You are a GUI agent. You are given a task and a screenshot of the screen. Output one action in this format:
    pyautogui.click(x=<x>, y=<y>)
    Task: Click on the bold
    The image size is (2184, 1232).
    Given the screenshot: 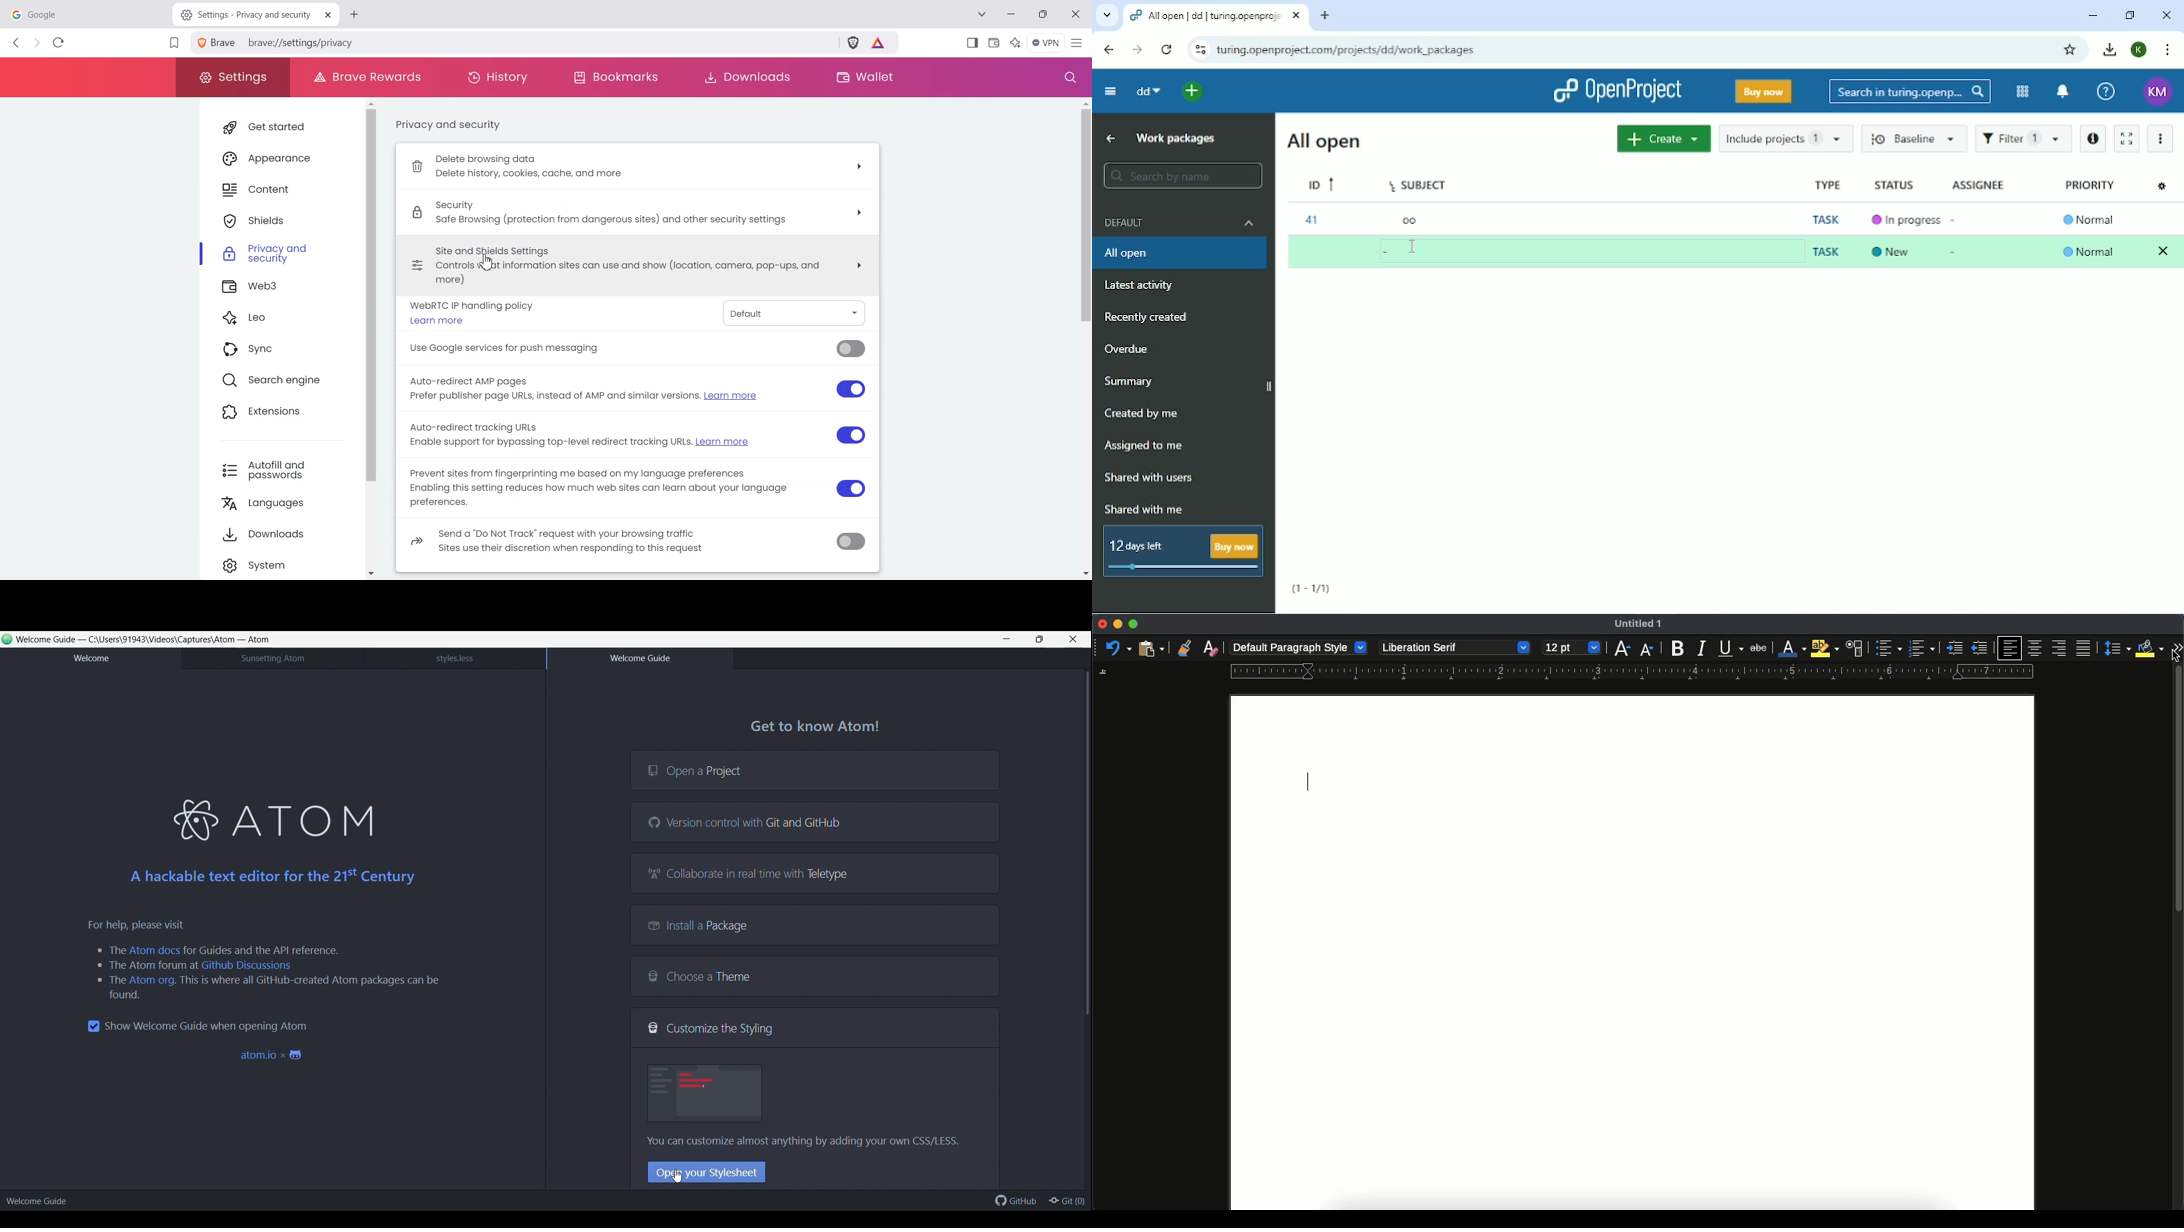 What is the action you would take?
    pyautogui.click(x=1678, y=649)
    